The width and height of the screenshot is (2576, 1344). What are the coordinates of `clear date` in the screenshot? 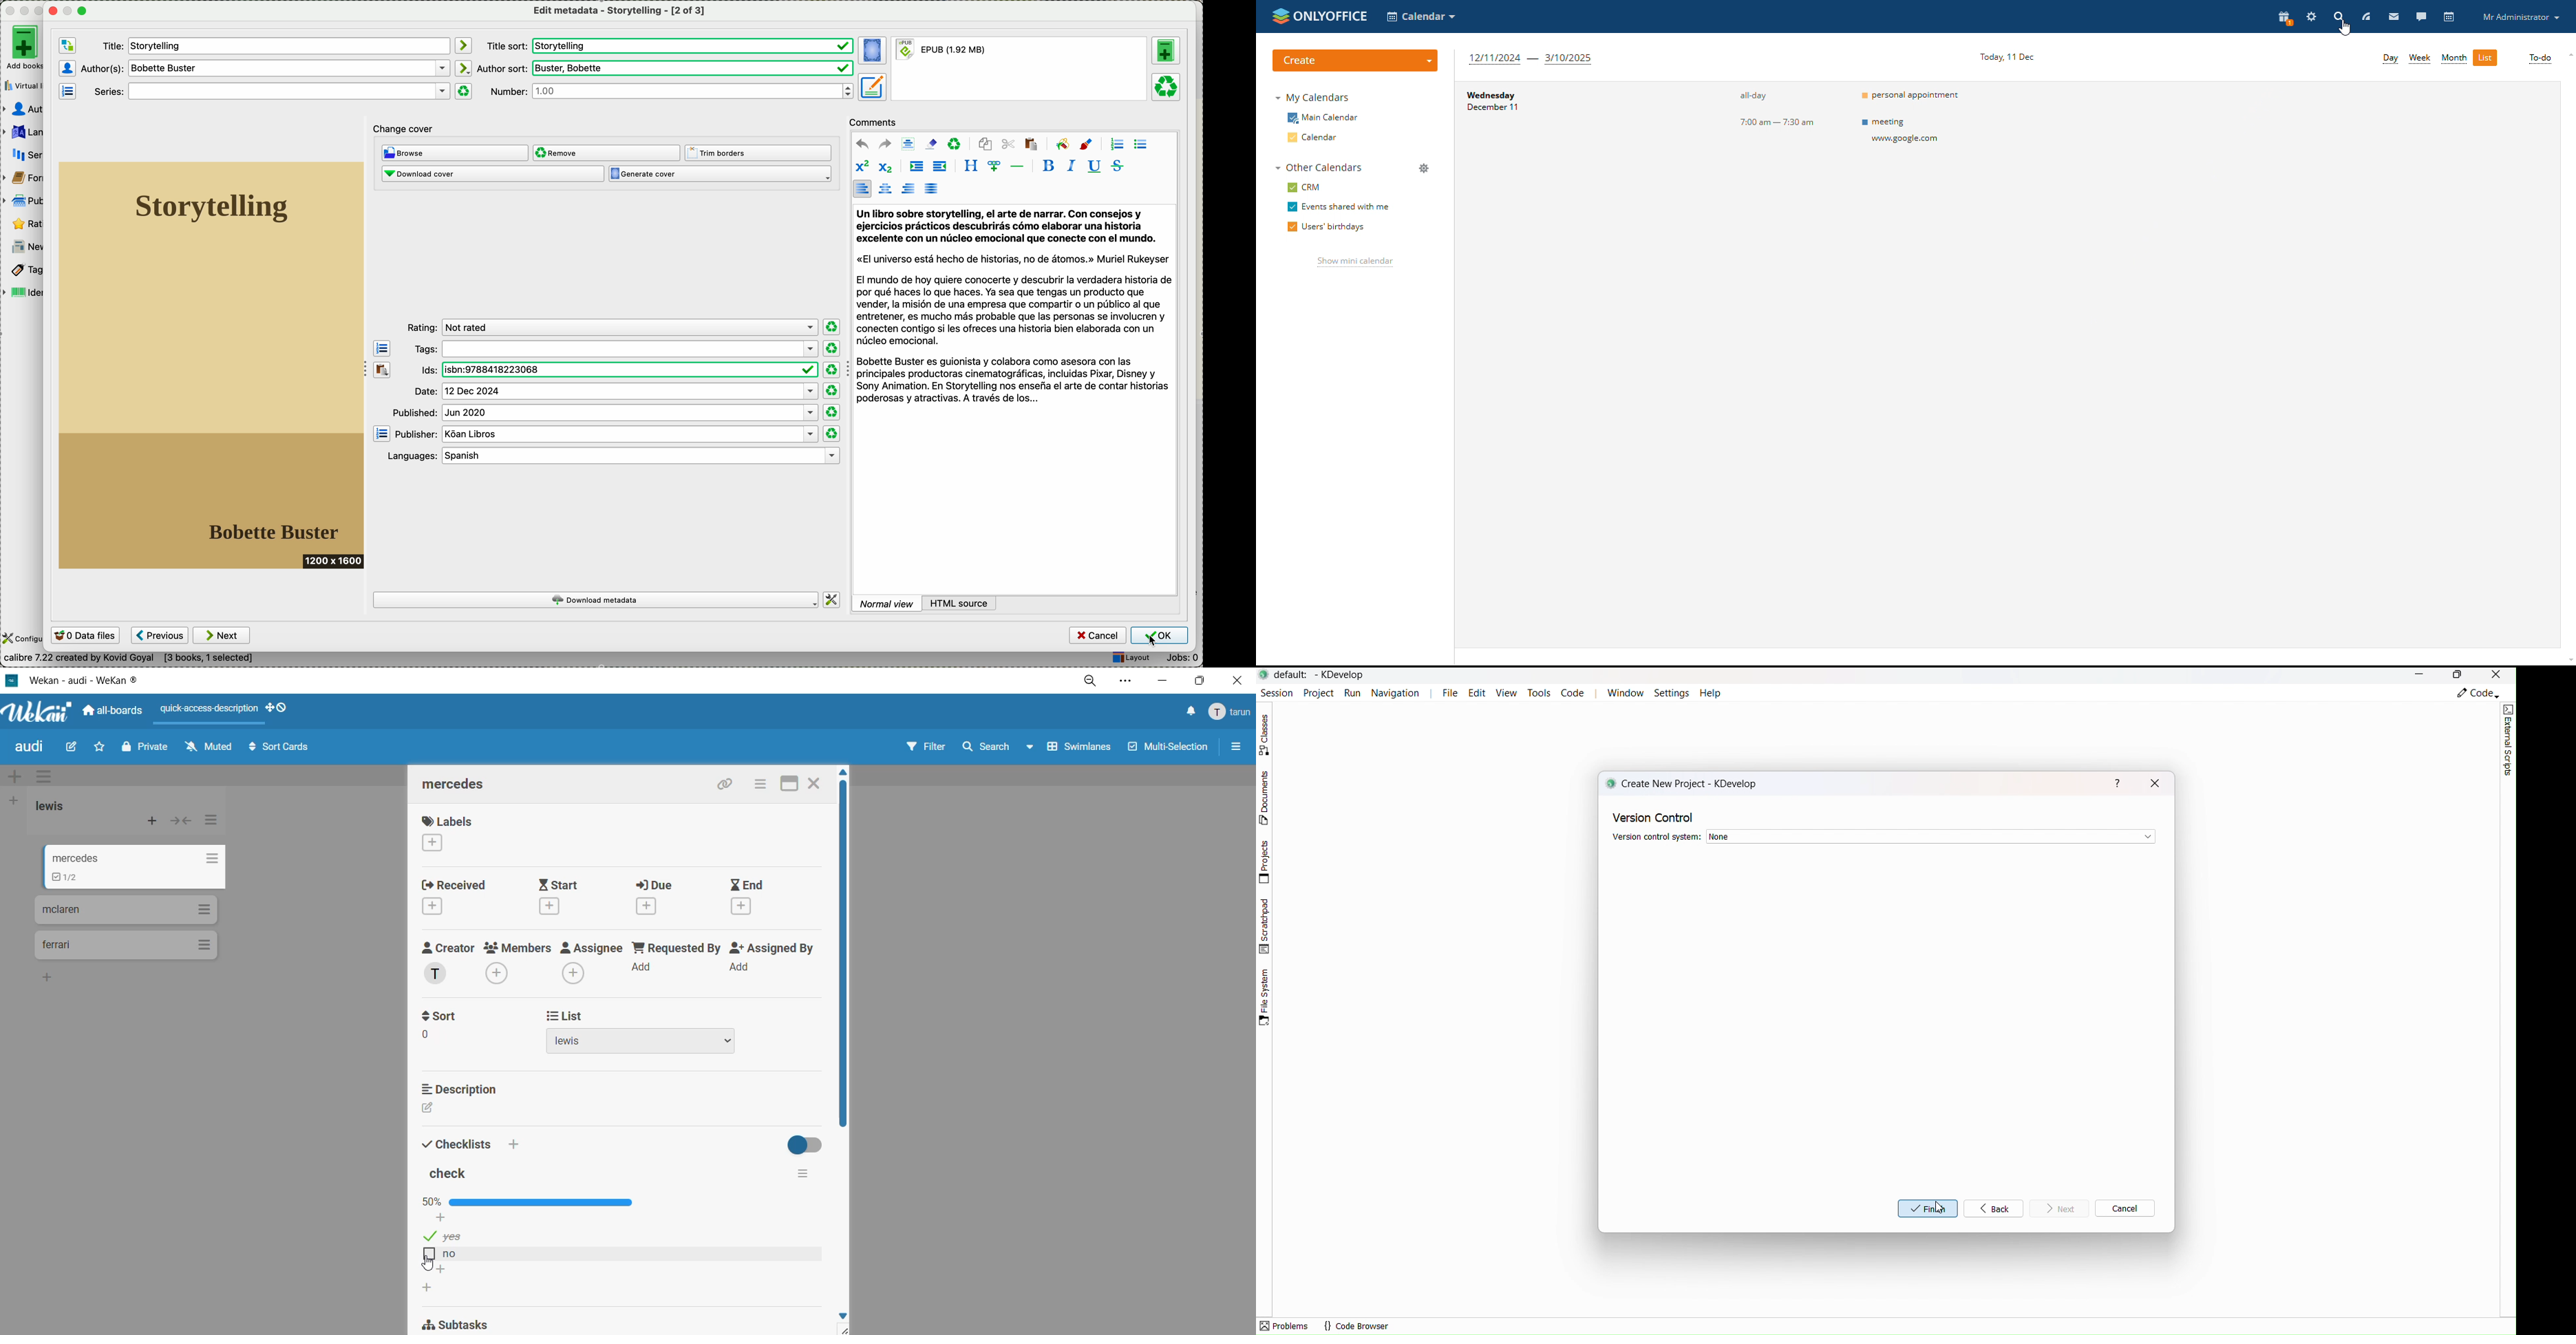 It's located at (832, 349).